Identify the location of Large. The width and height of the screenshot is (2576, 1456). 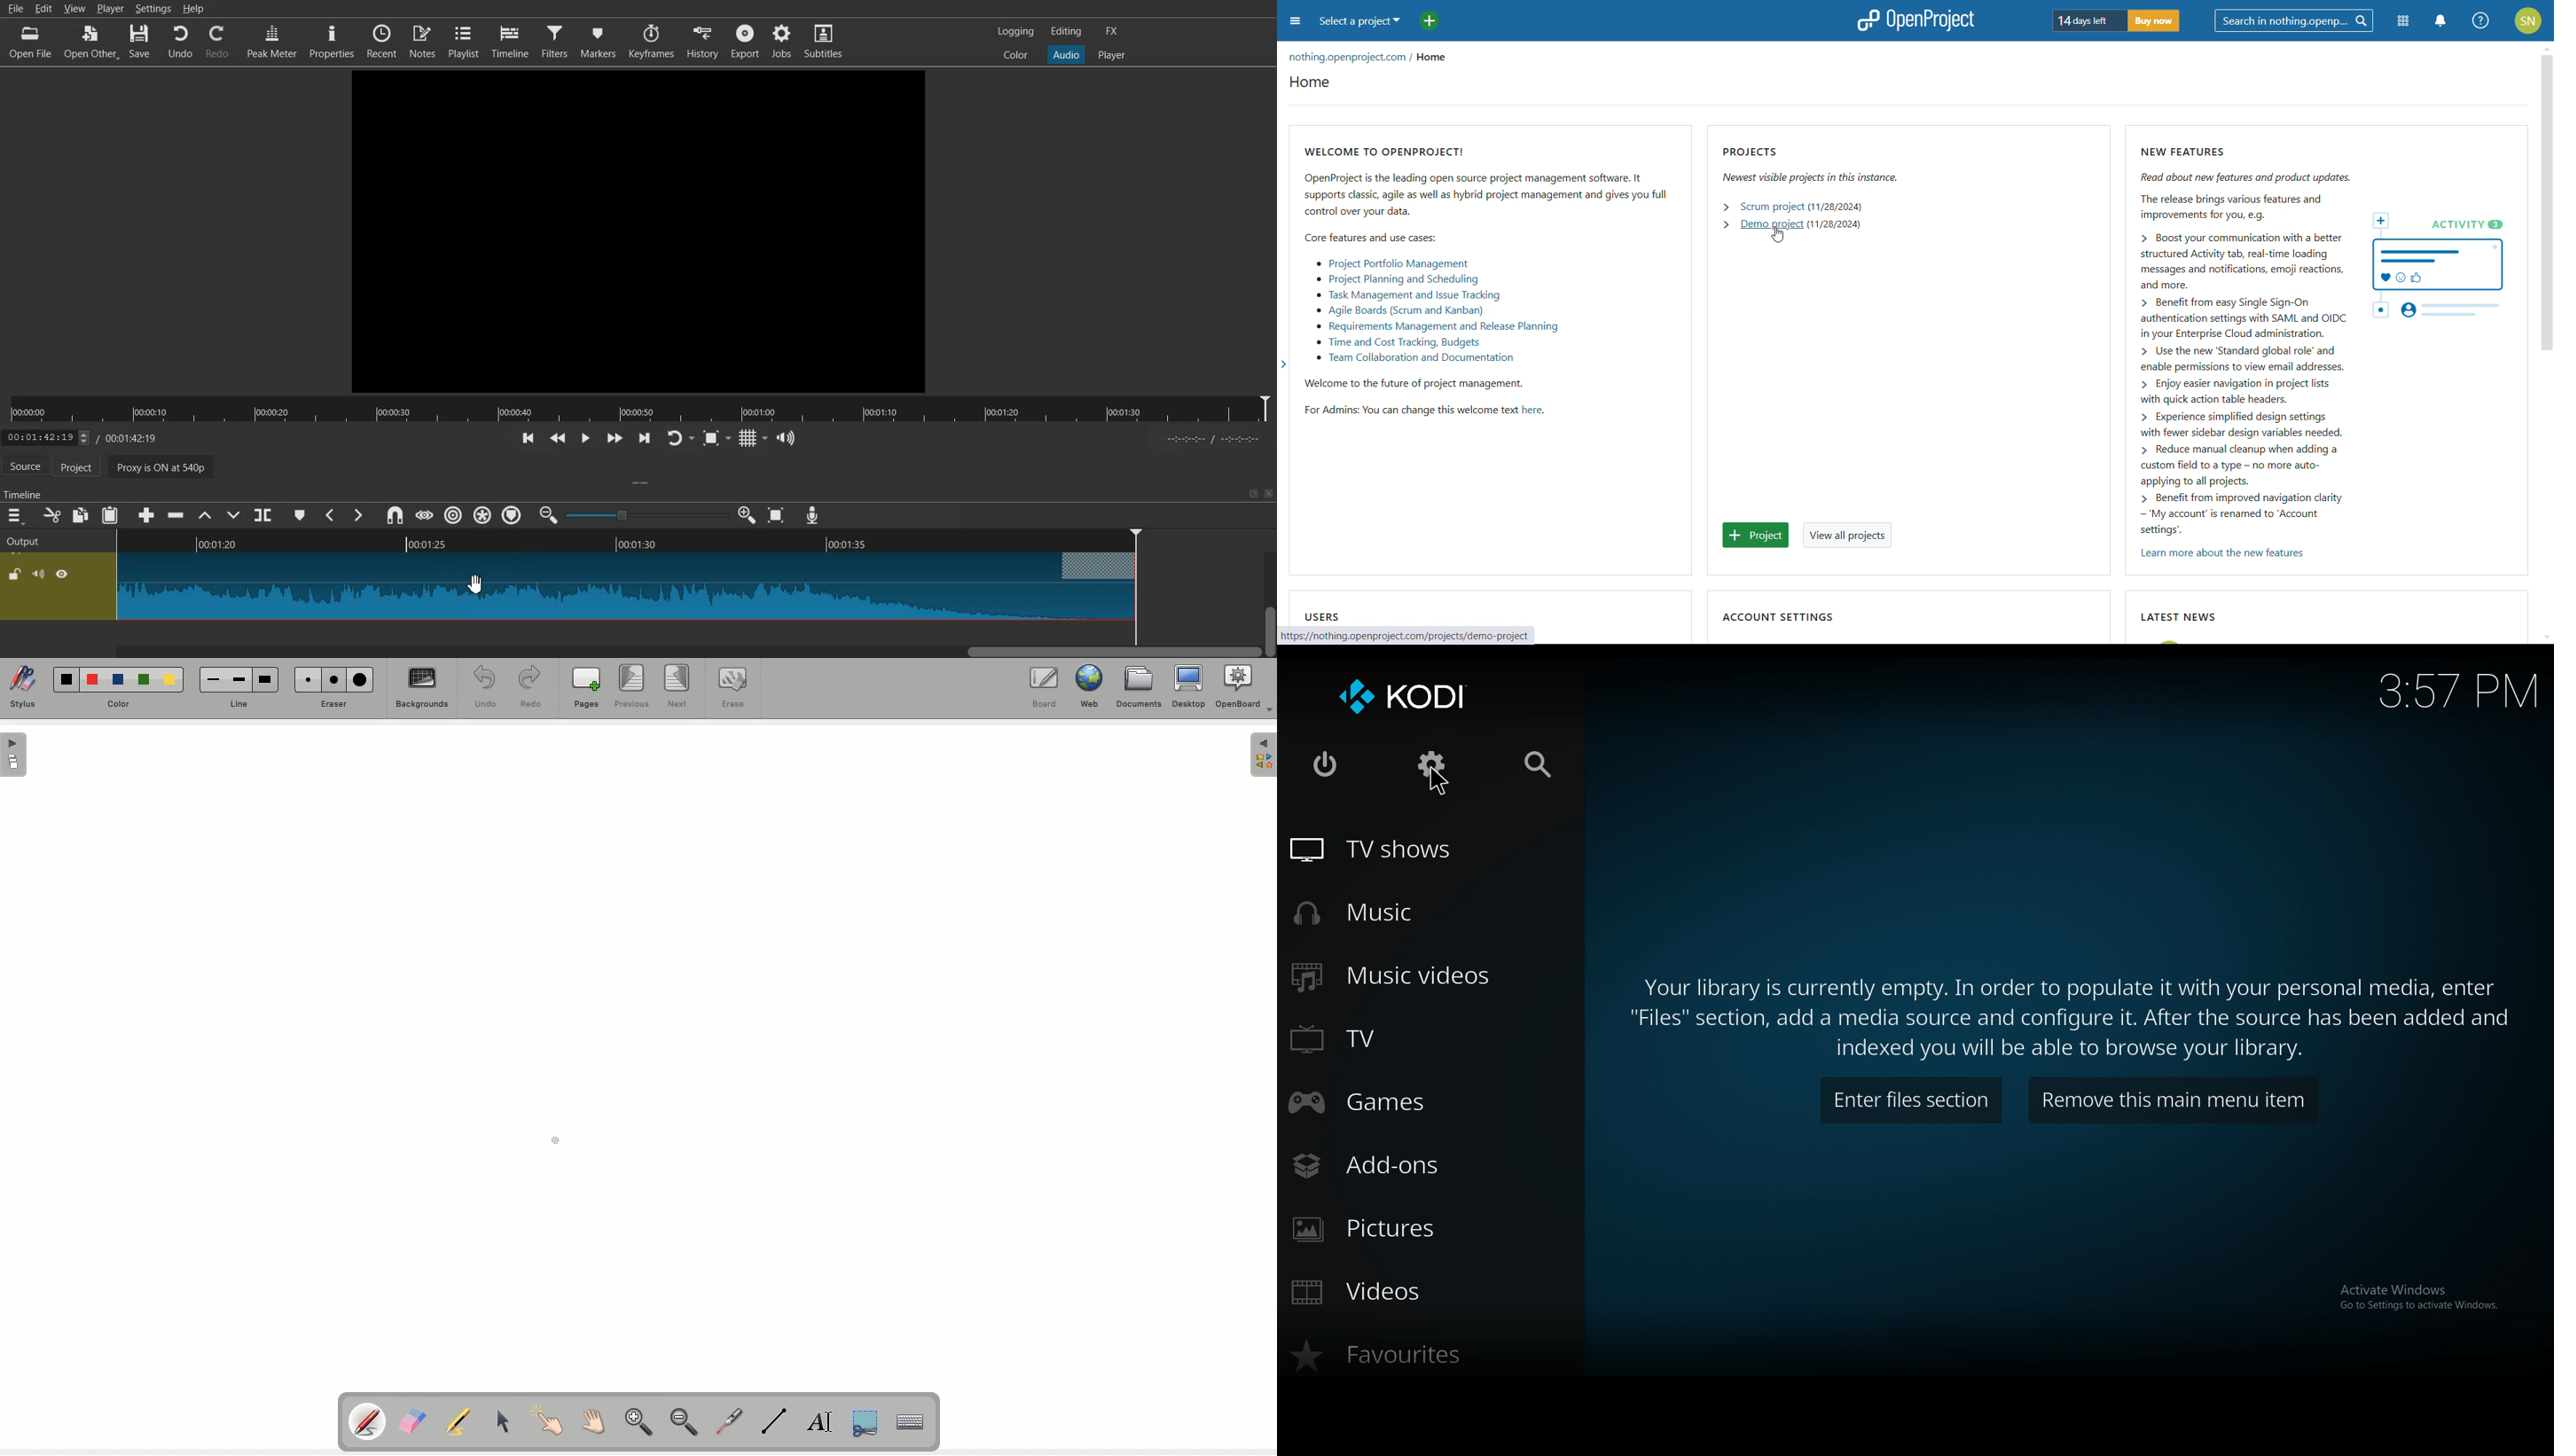
(267, 677).